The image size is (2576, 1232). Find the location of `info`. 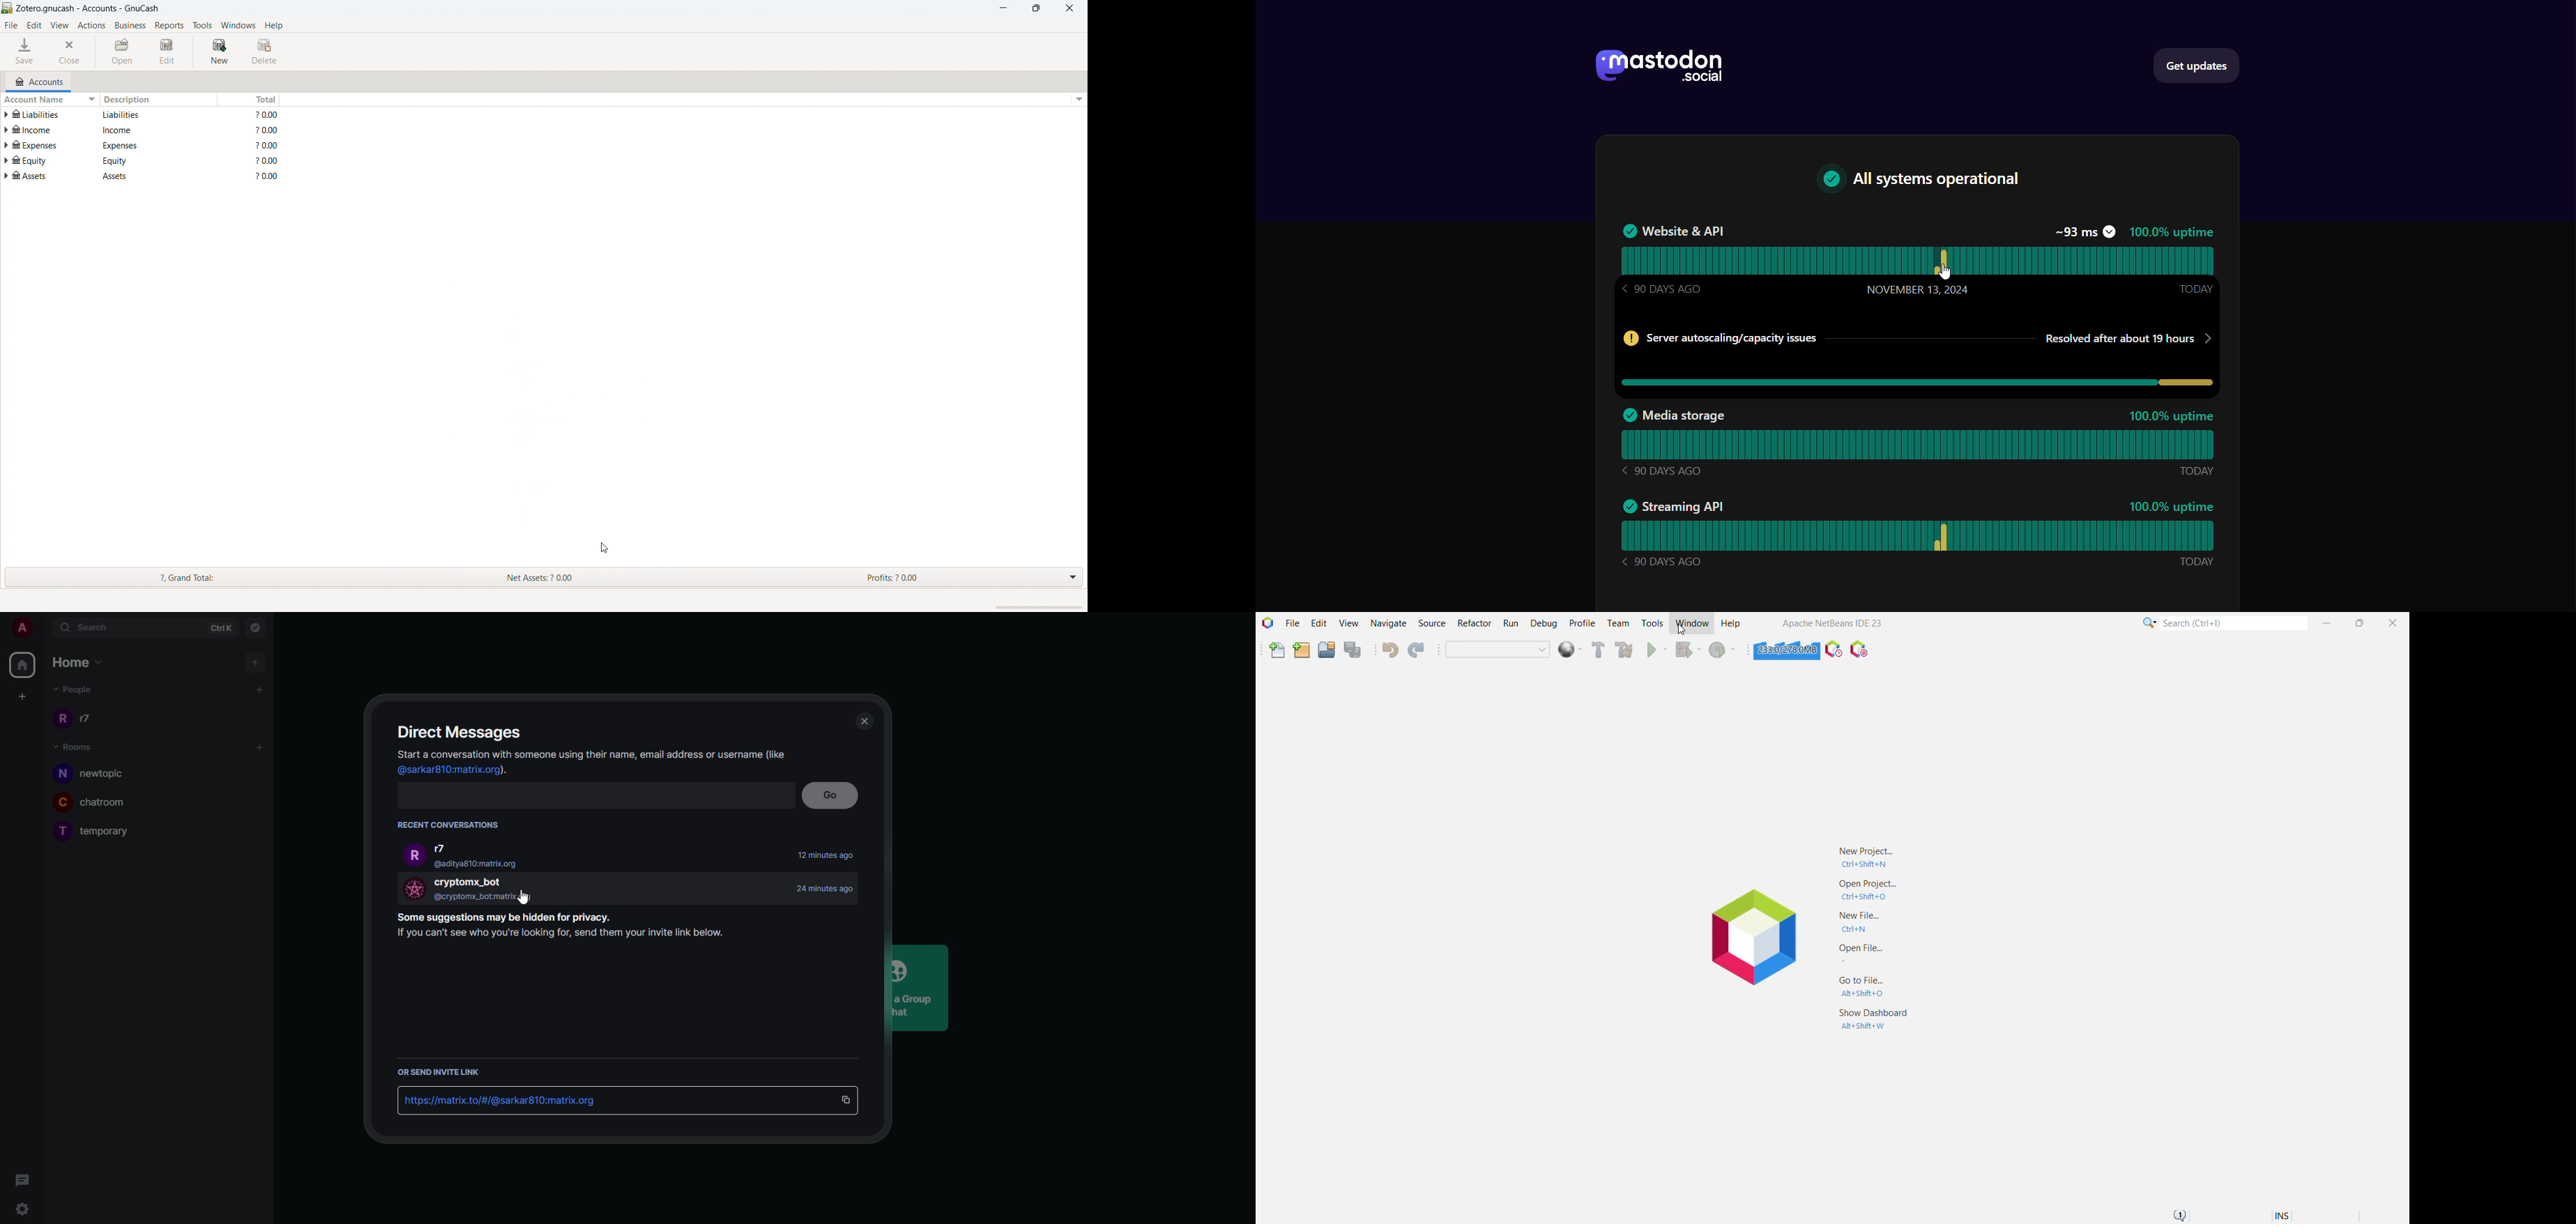

info is located at coordinates (591, 754).